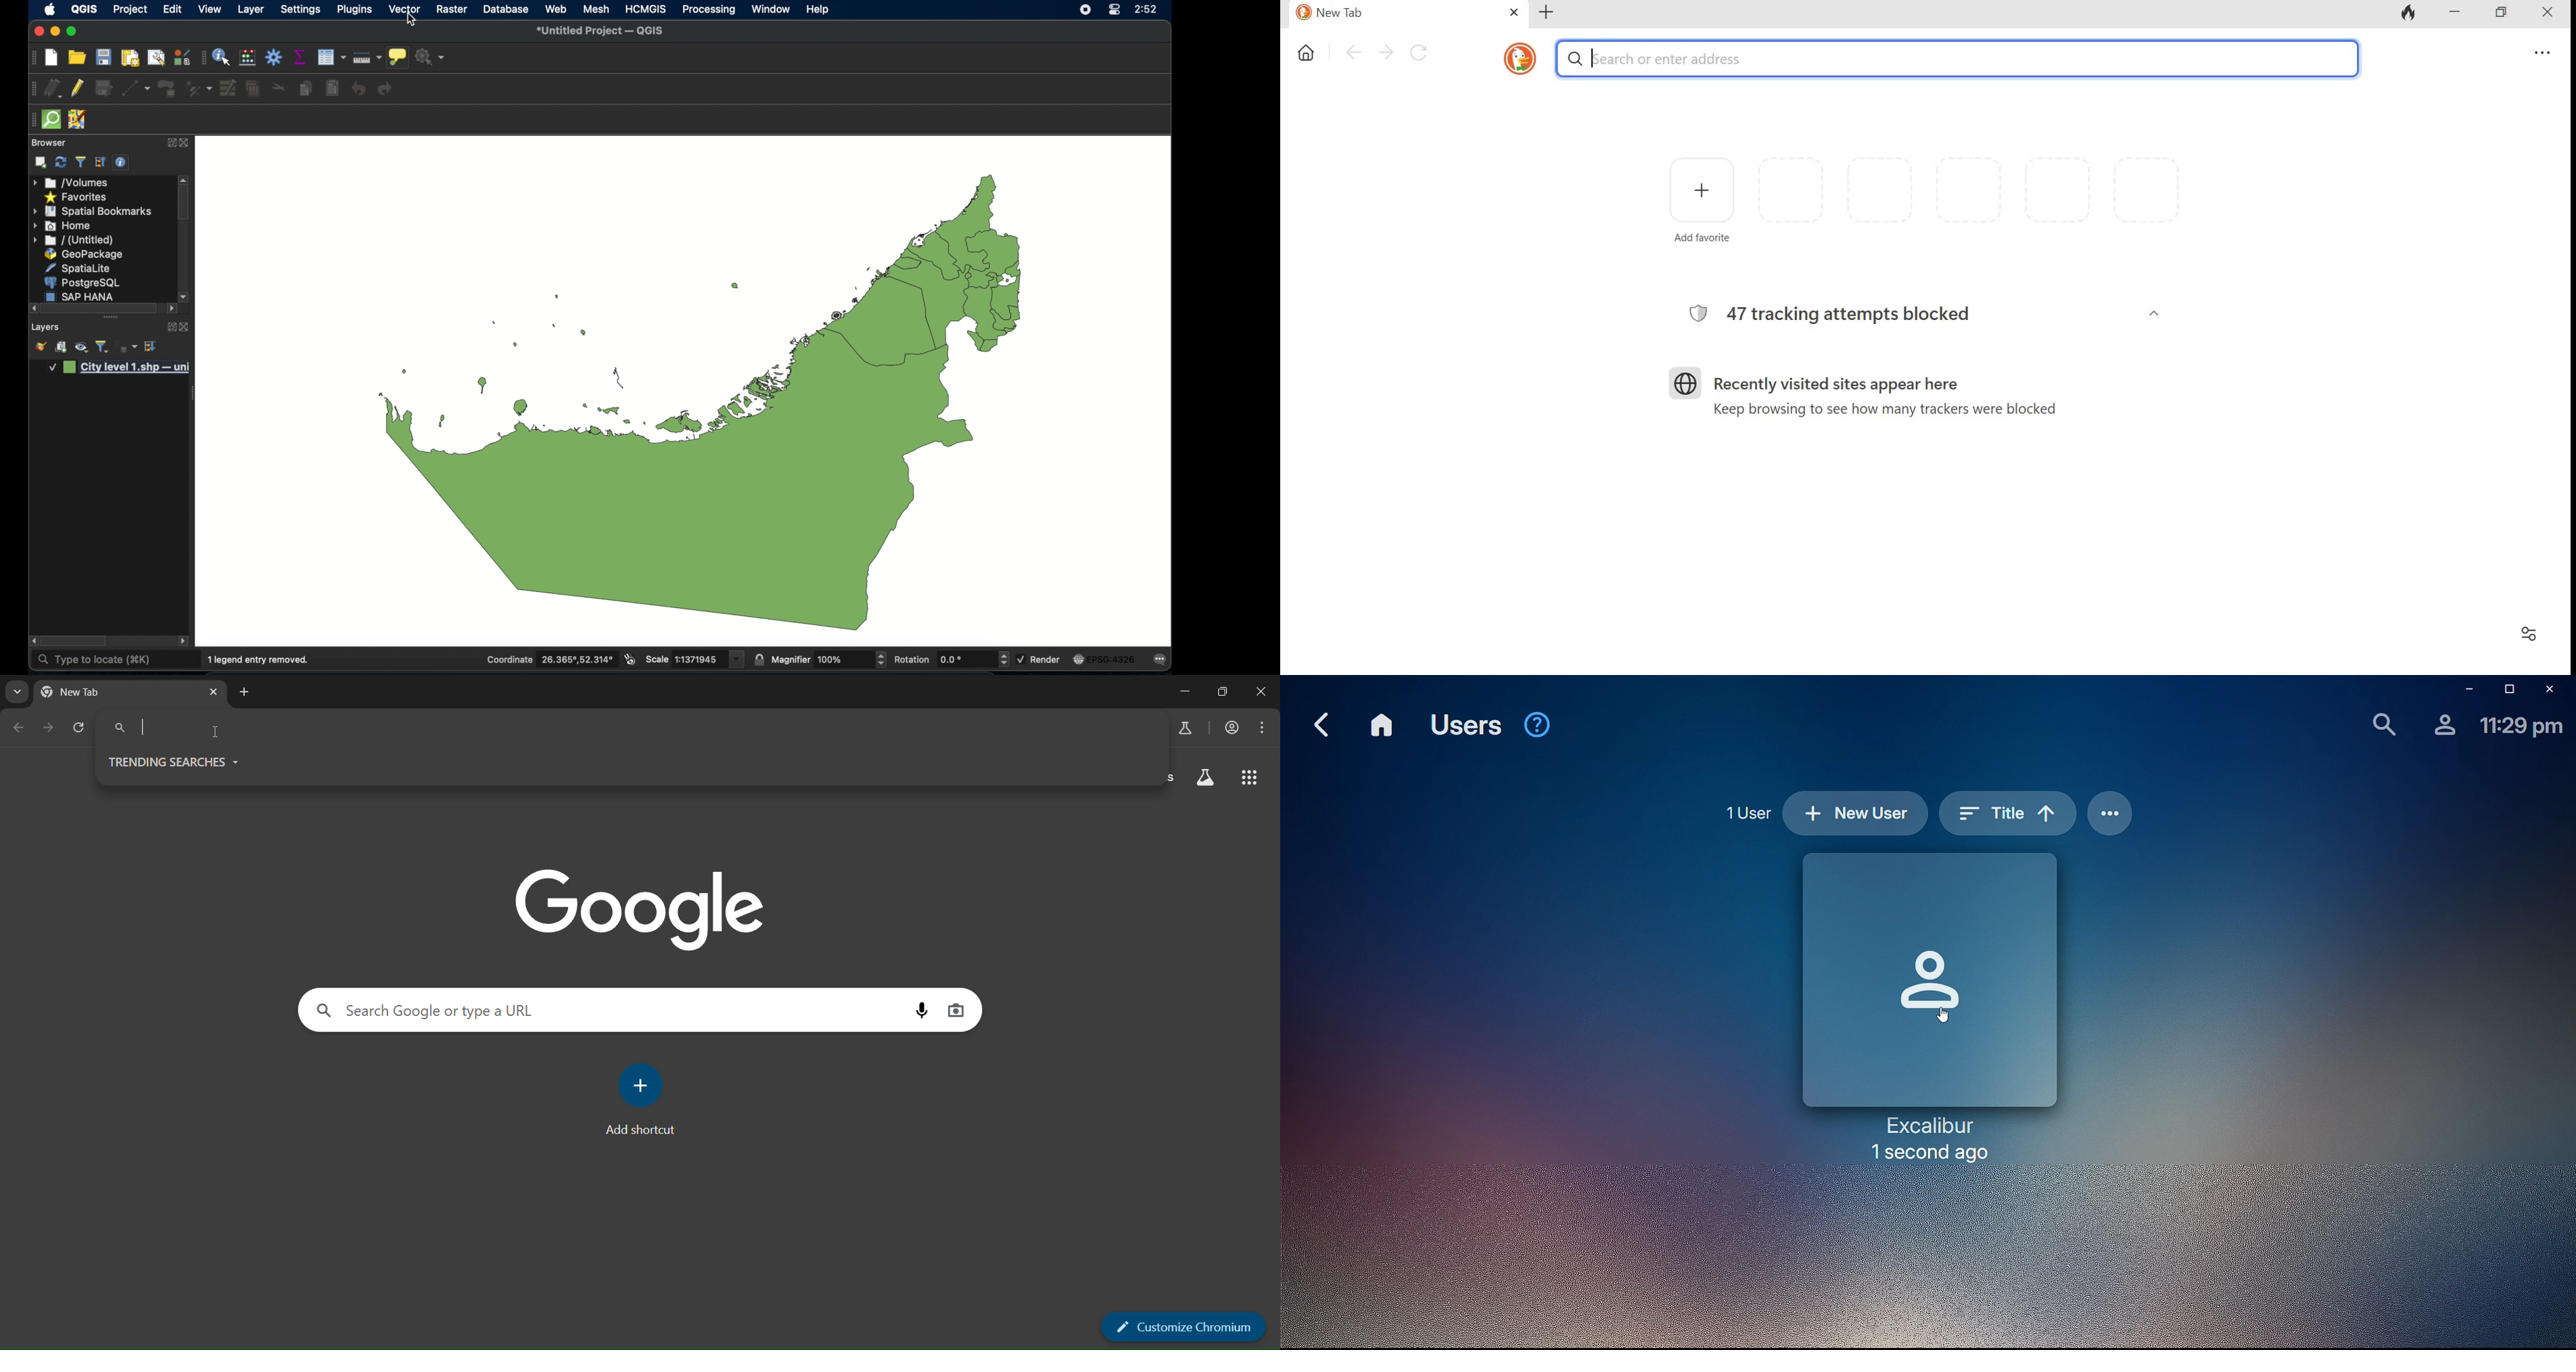  I want to click on Filter settings, so click(2530, 633).